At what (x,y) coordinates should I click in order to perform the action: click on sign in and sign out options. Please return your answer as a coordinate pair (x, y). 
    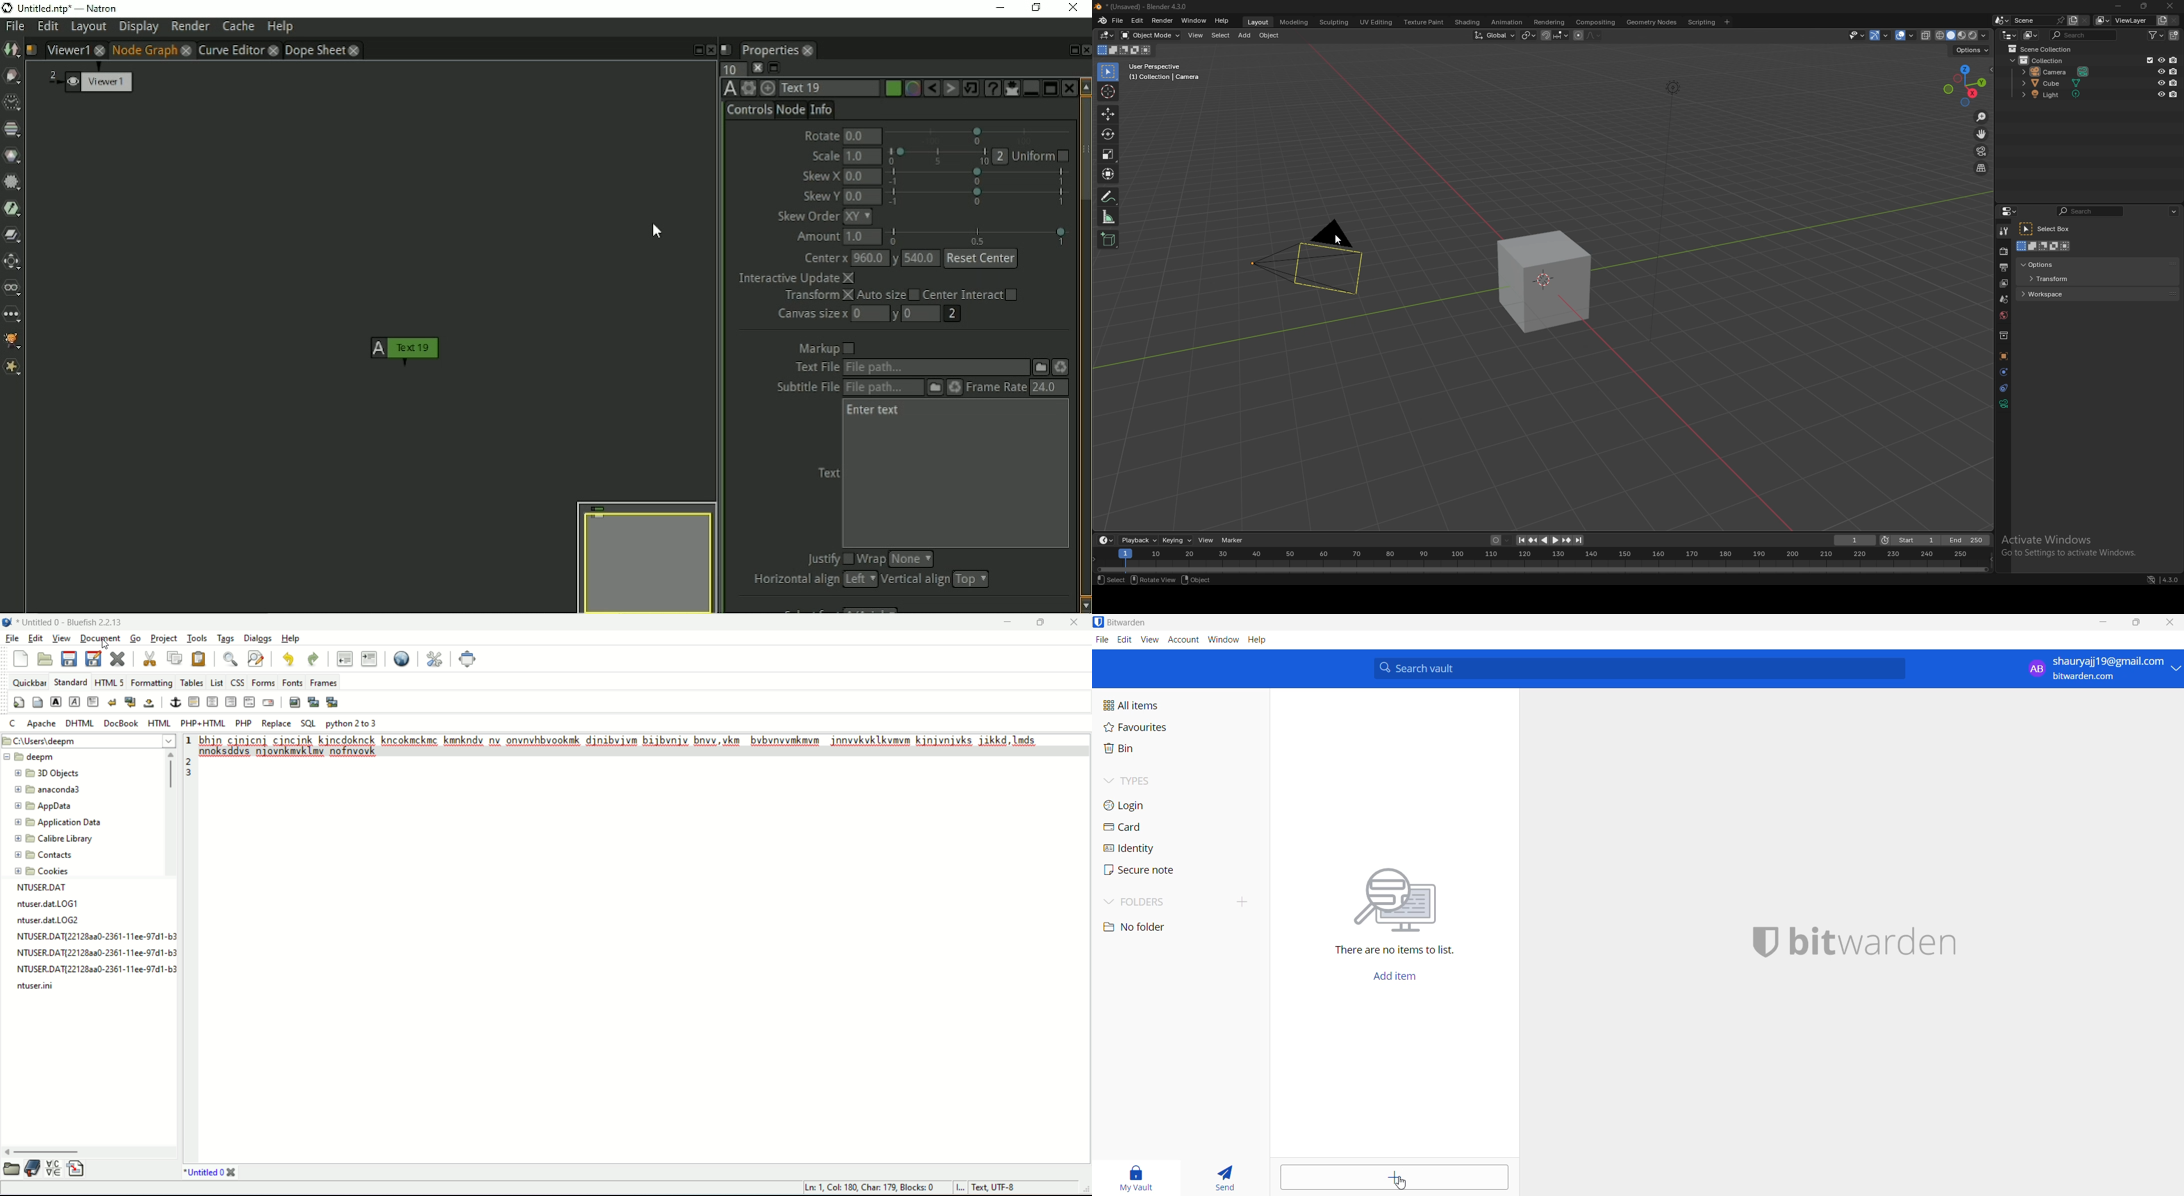
    Looking at the image, I should click on (2101, 669).